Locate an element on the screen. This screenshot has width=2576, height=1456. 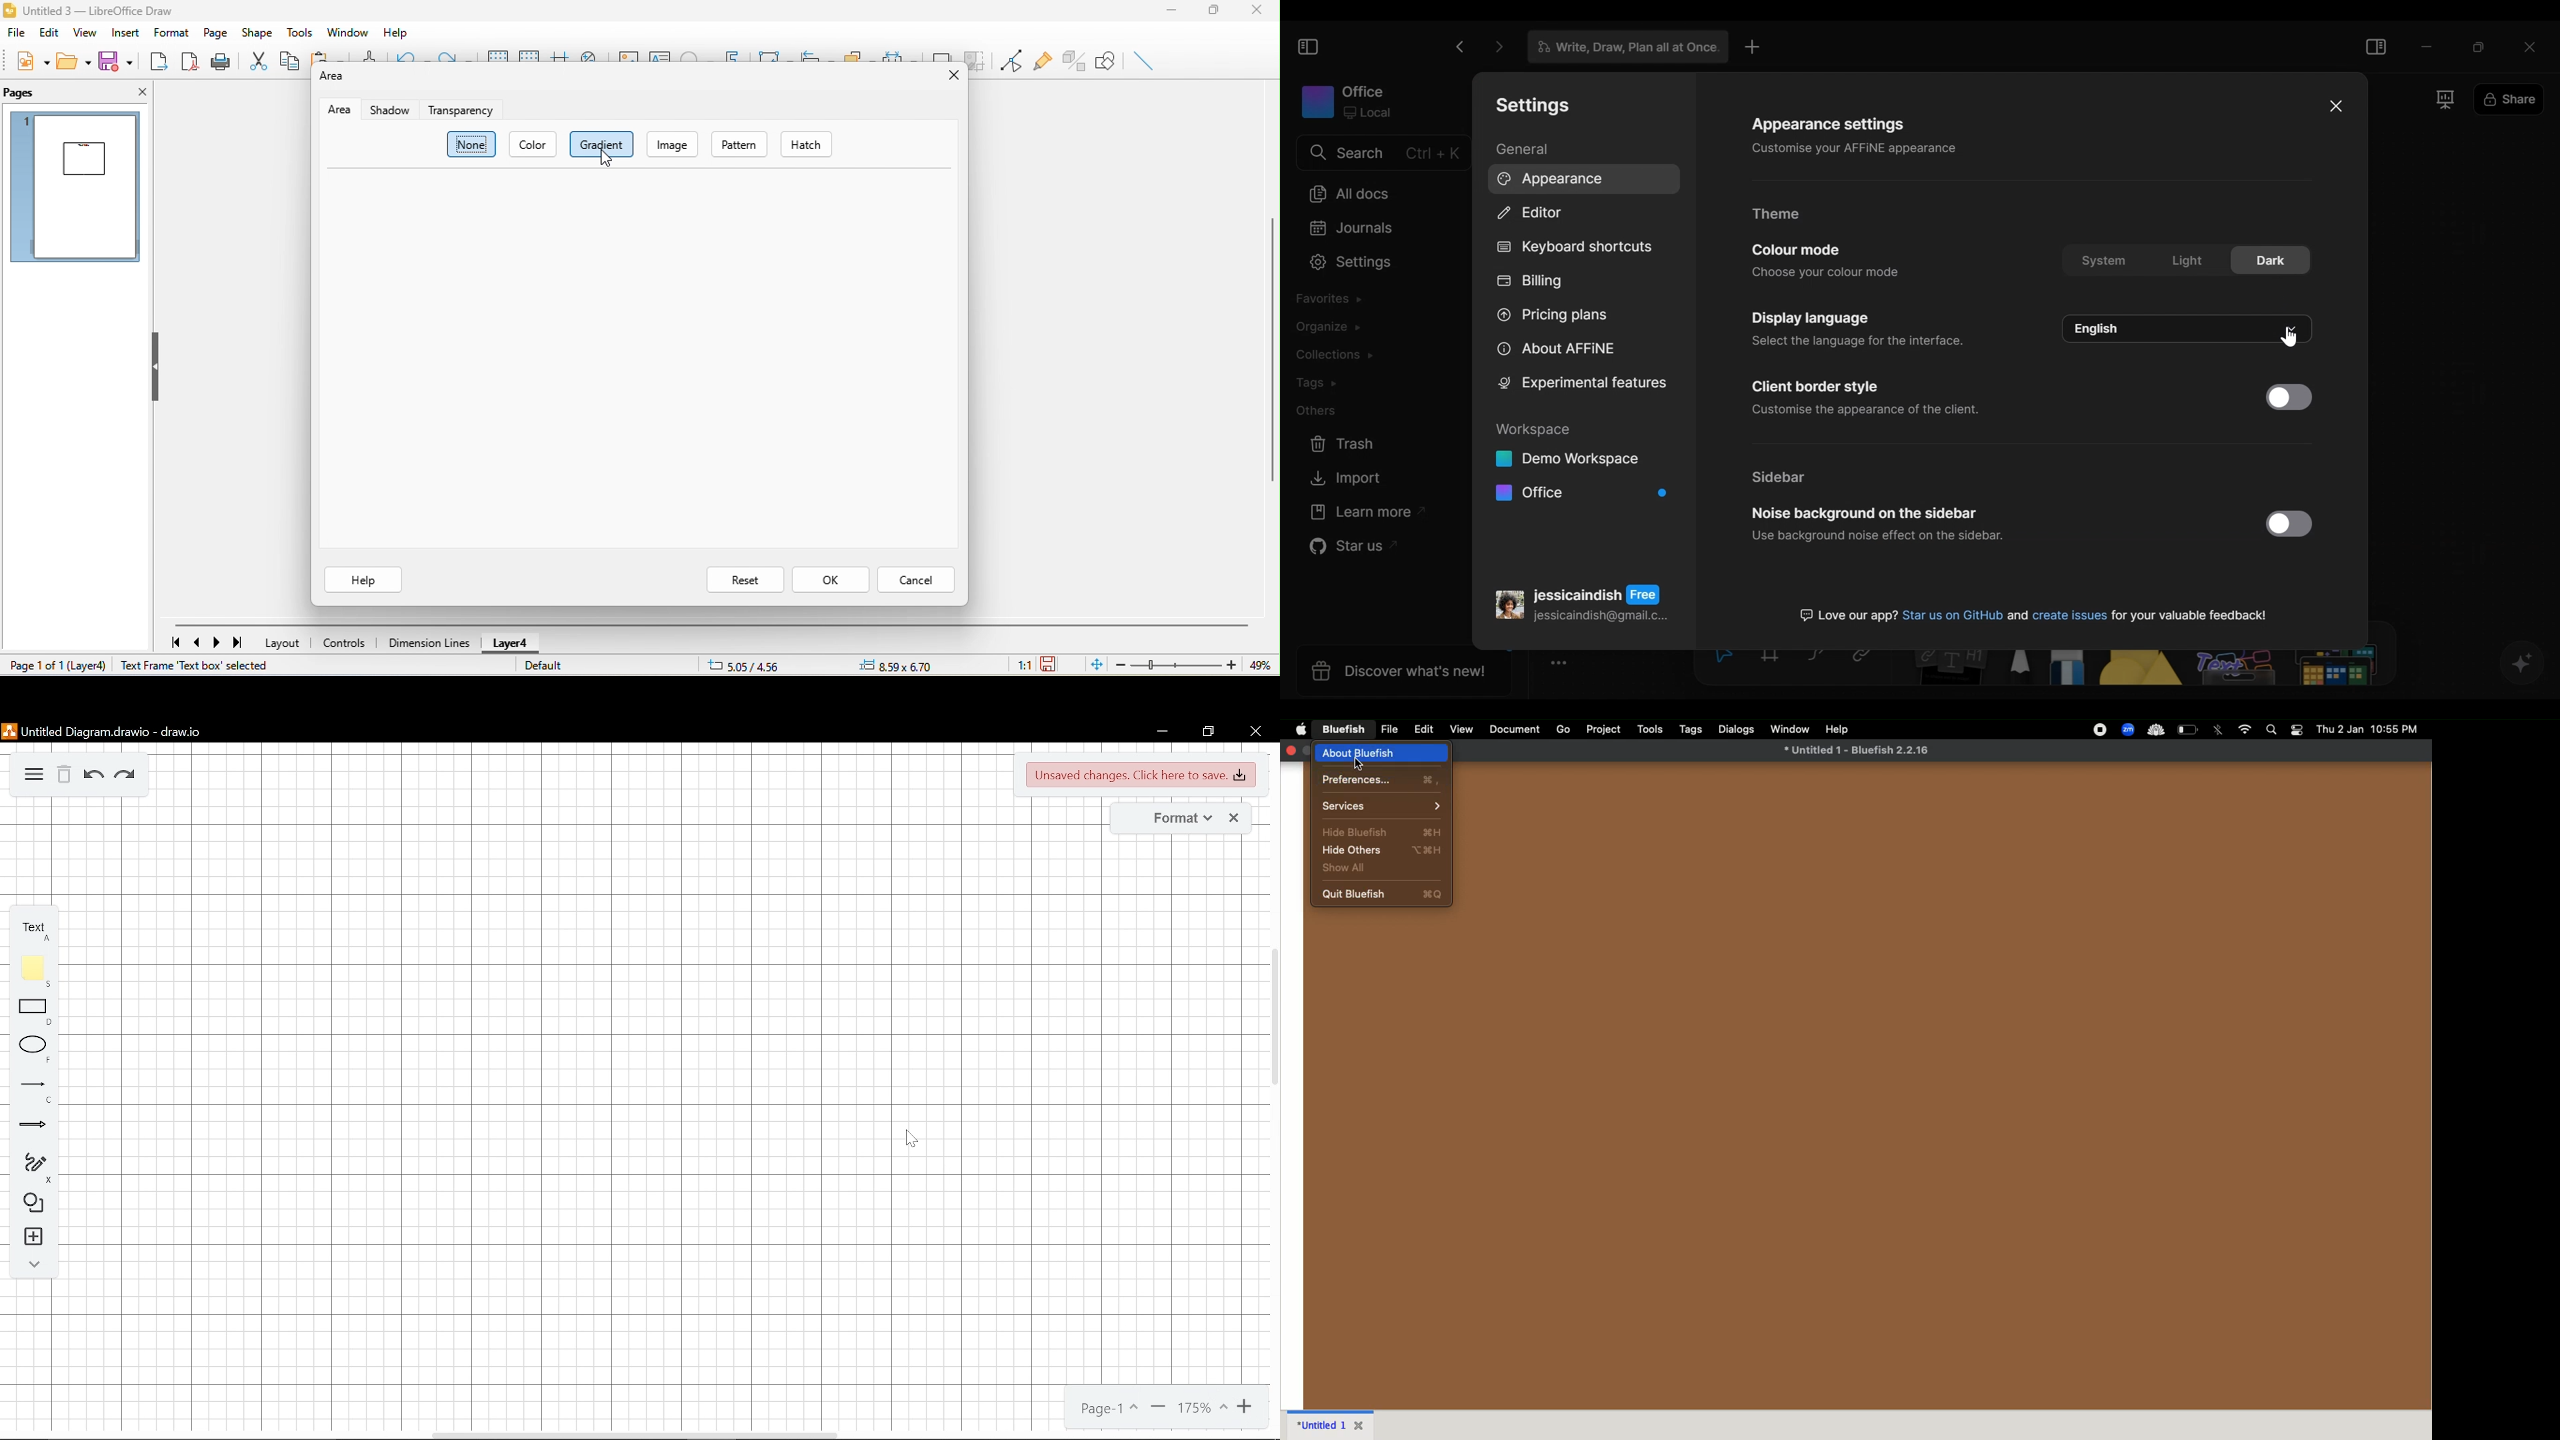
layout is located at coordinates (285, 643).